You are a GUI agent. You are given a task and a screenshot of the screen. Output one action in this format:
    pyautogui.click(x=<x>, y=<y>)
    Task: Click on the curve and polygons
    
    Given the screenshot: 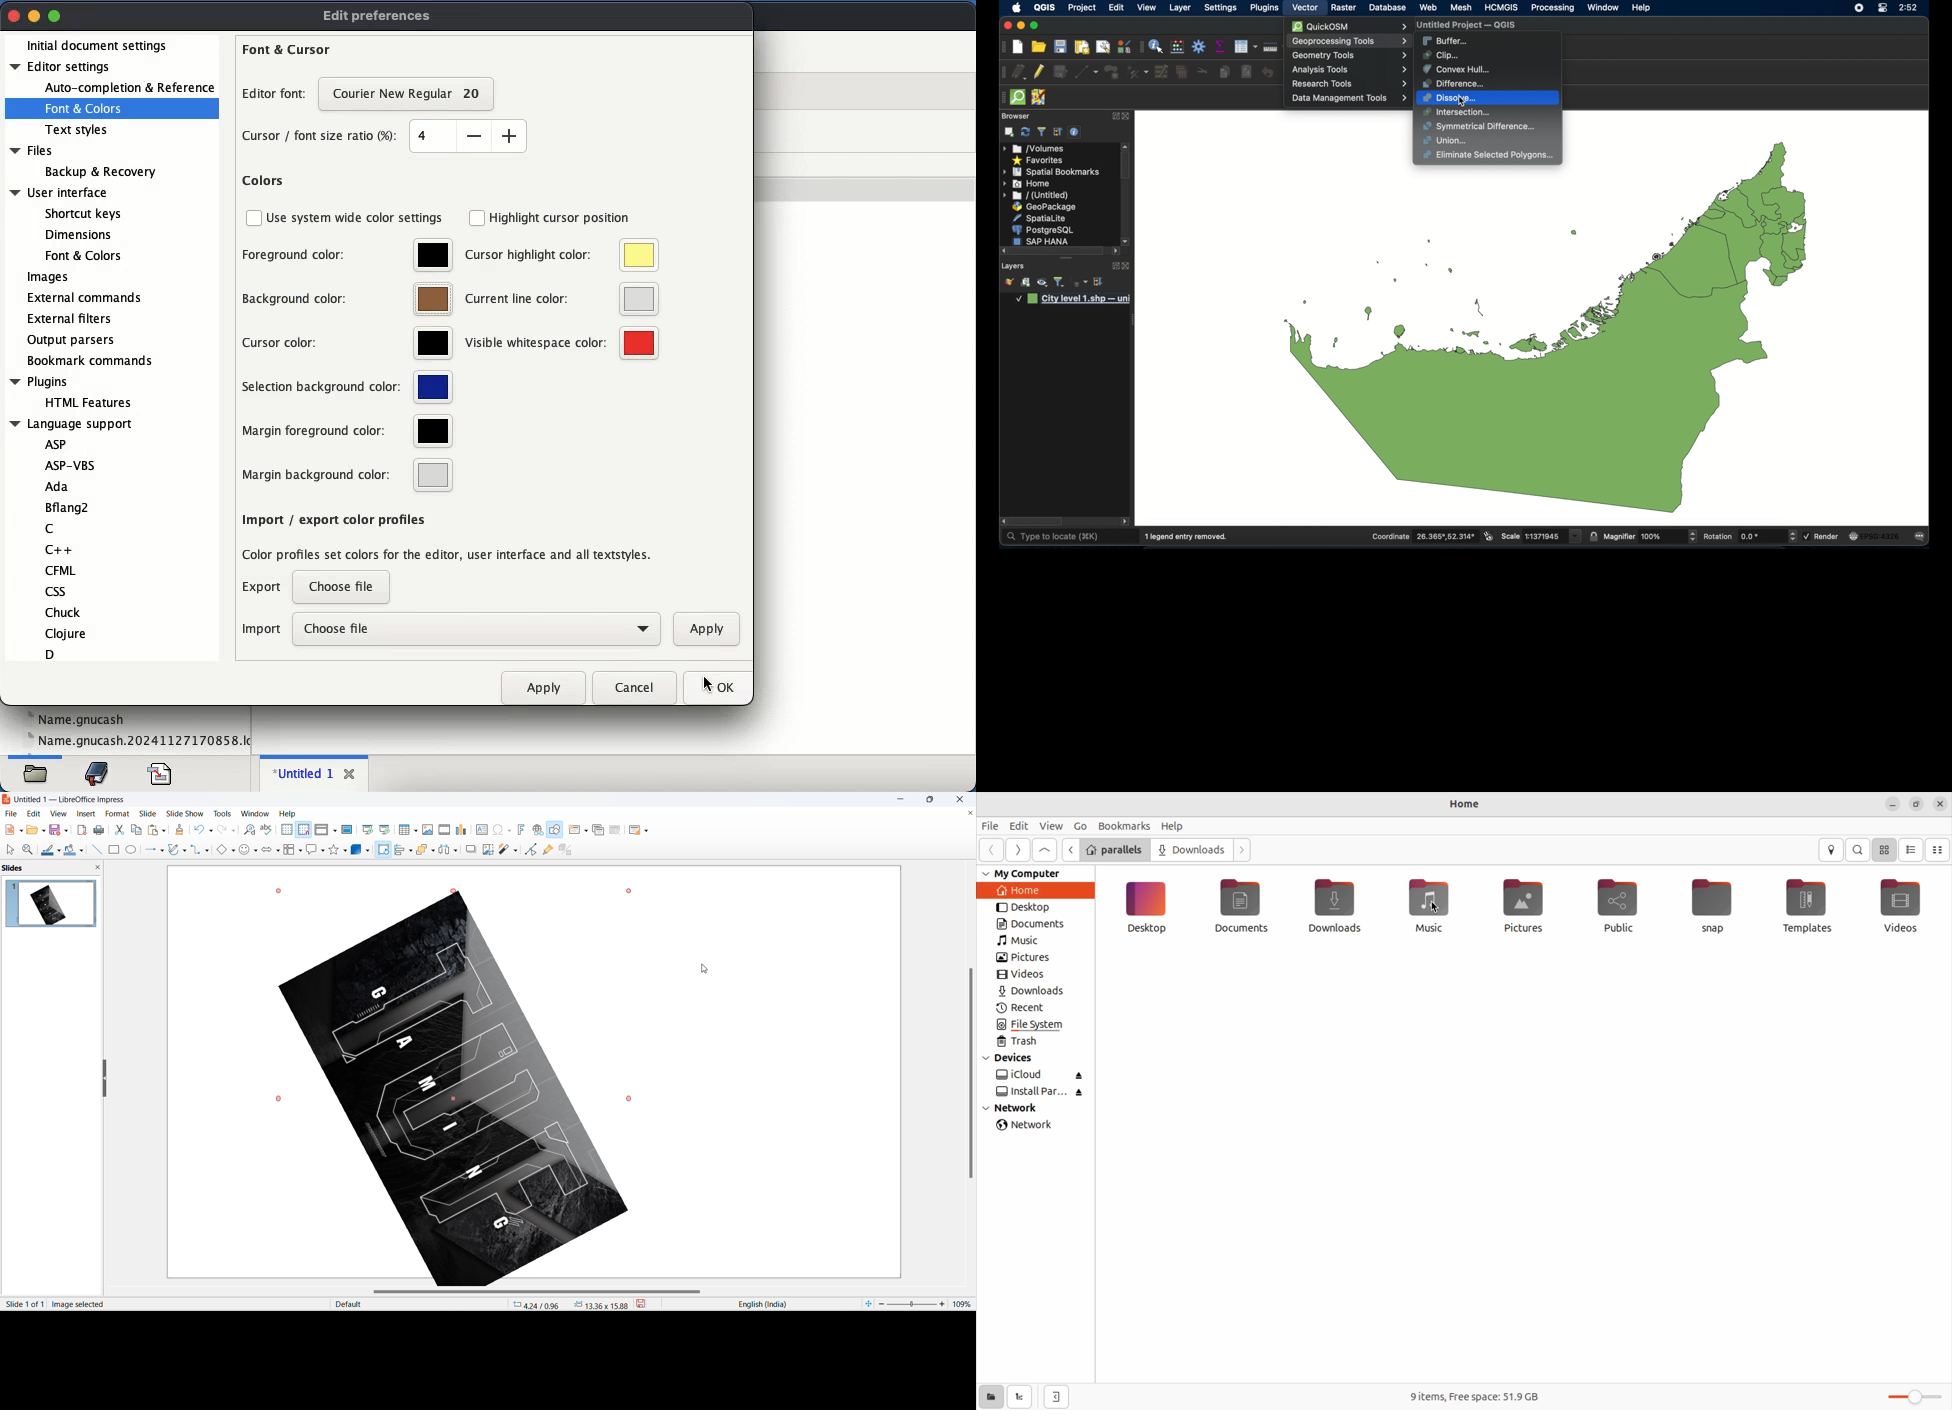 What is the action you would take?
    pyautogui.click(x=174, y=850)
    